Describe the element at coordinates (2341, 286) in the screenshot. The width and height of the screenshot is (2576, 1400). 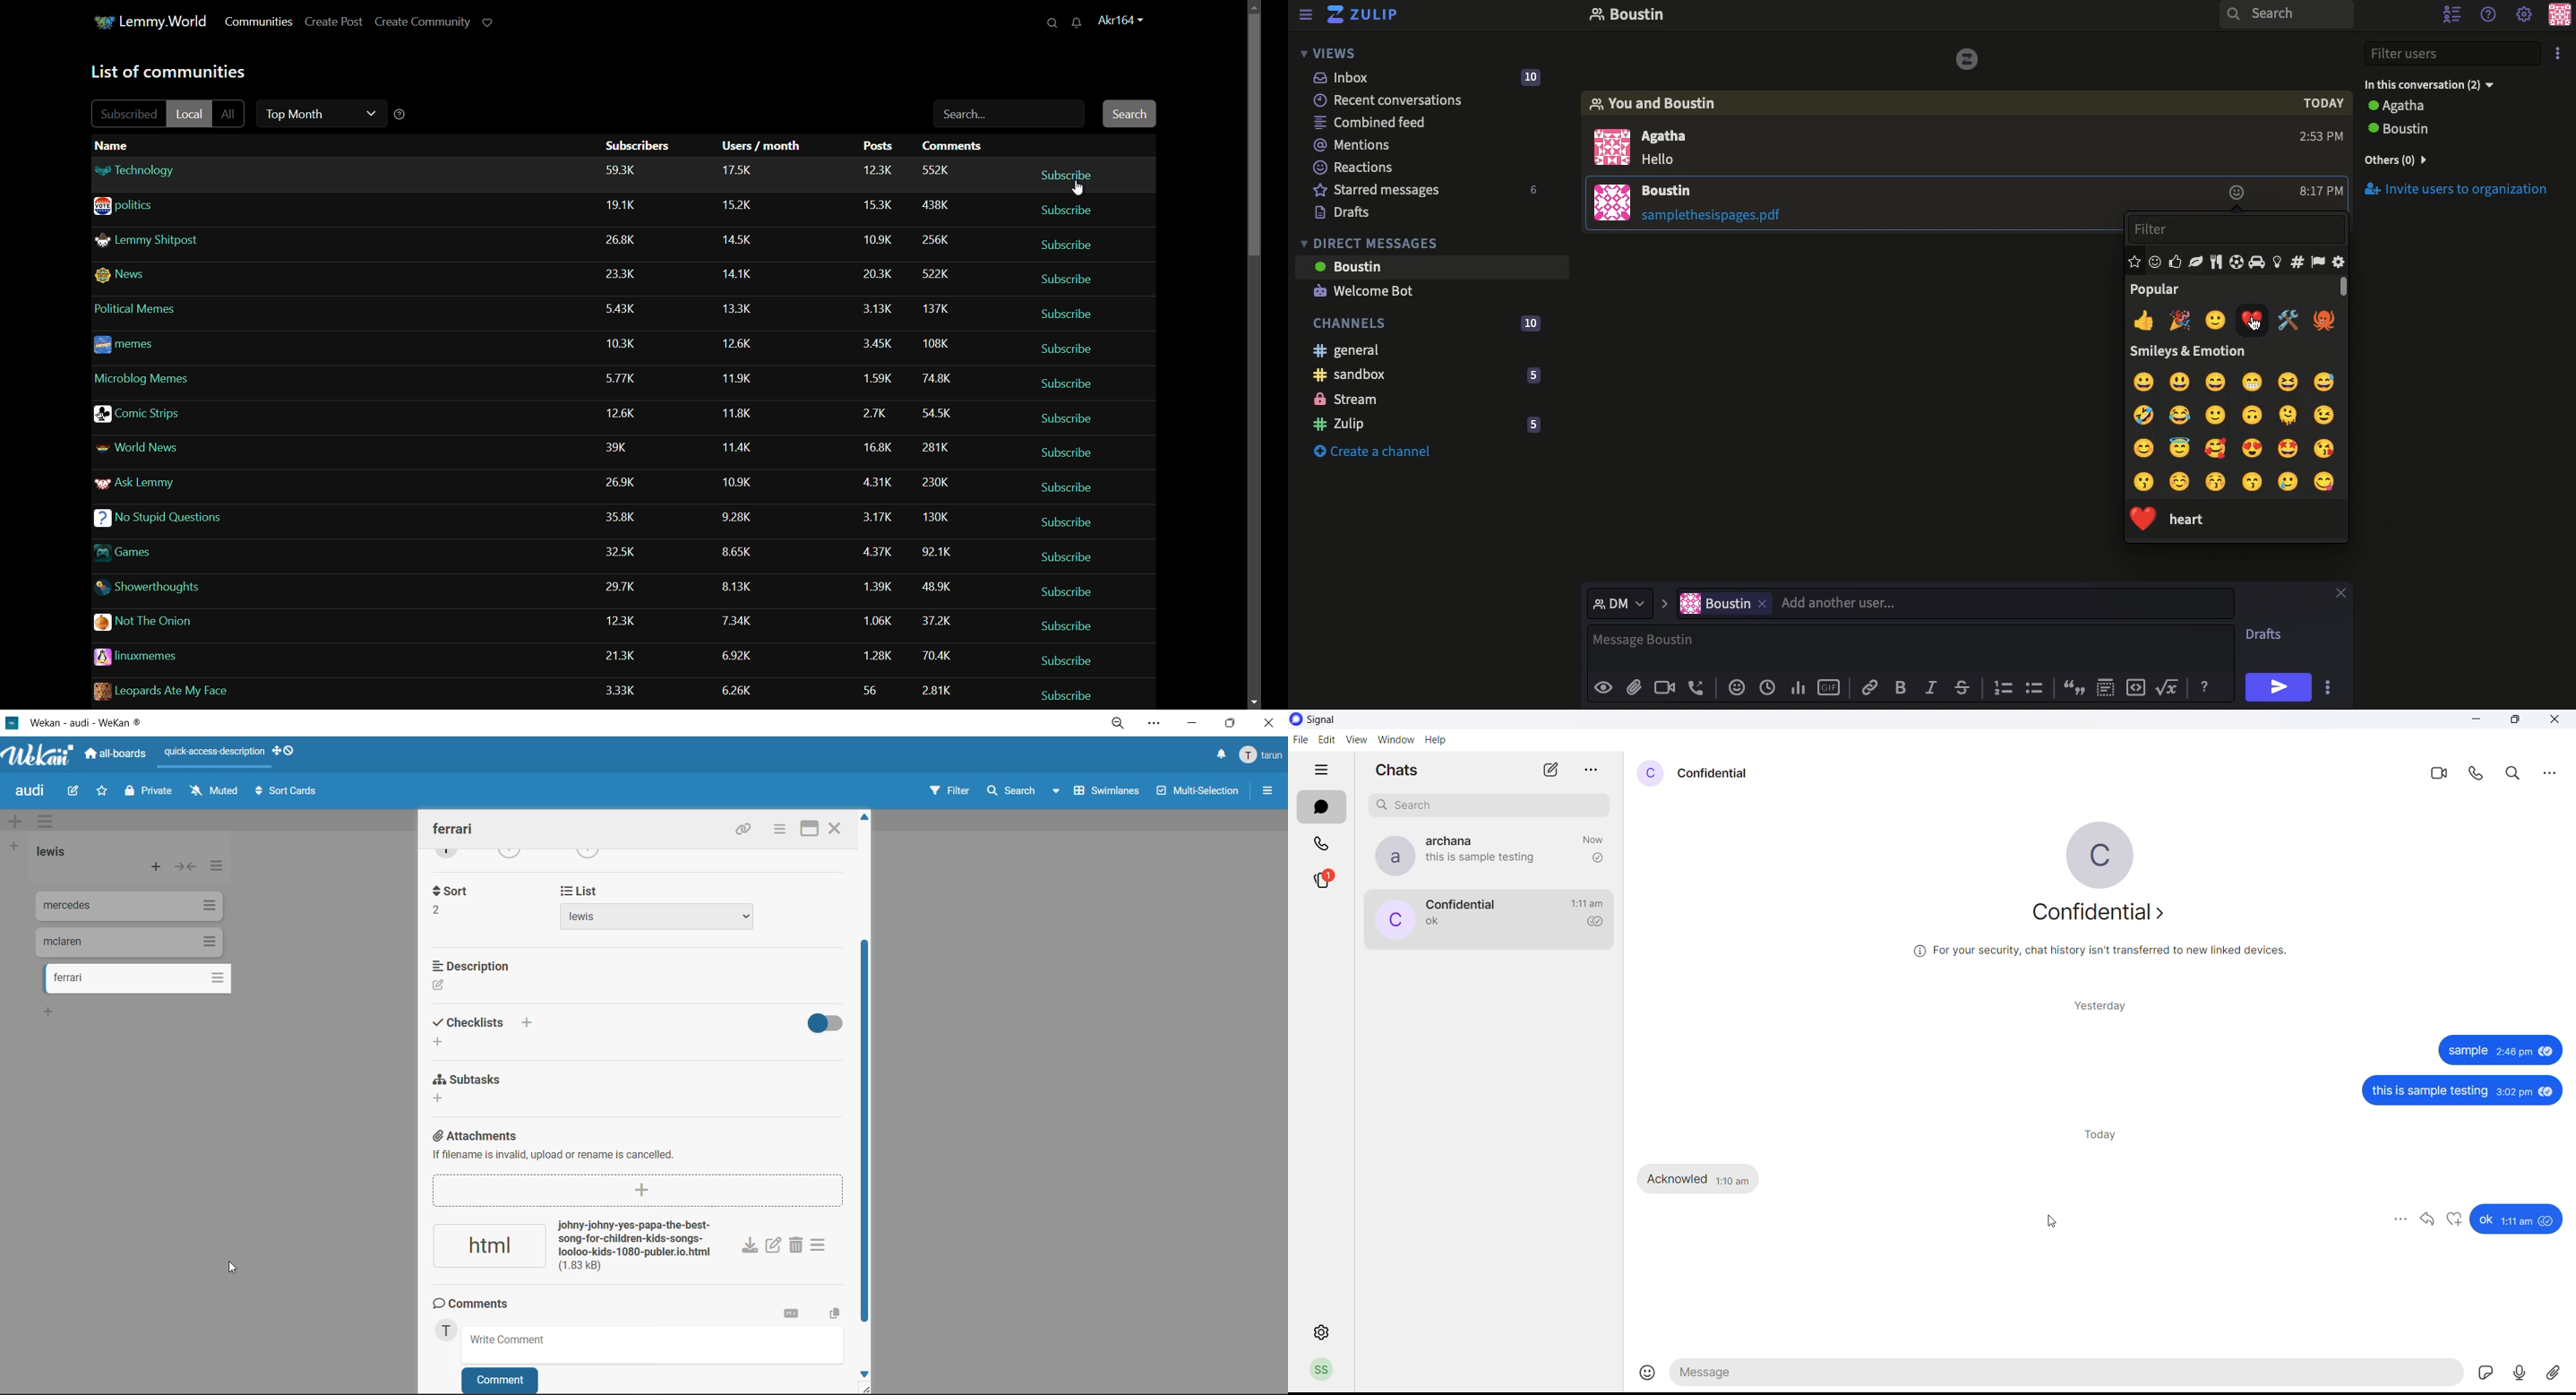
I see `scrollbar` at that location.